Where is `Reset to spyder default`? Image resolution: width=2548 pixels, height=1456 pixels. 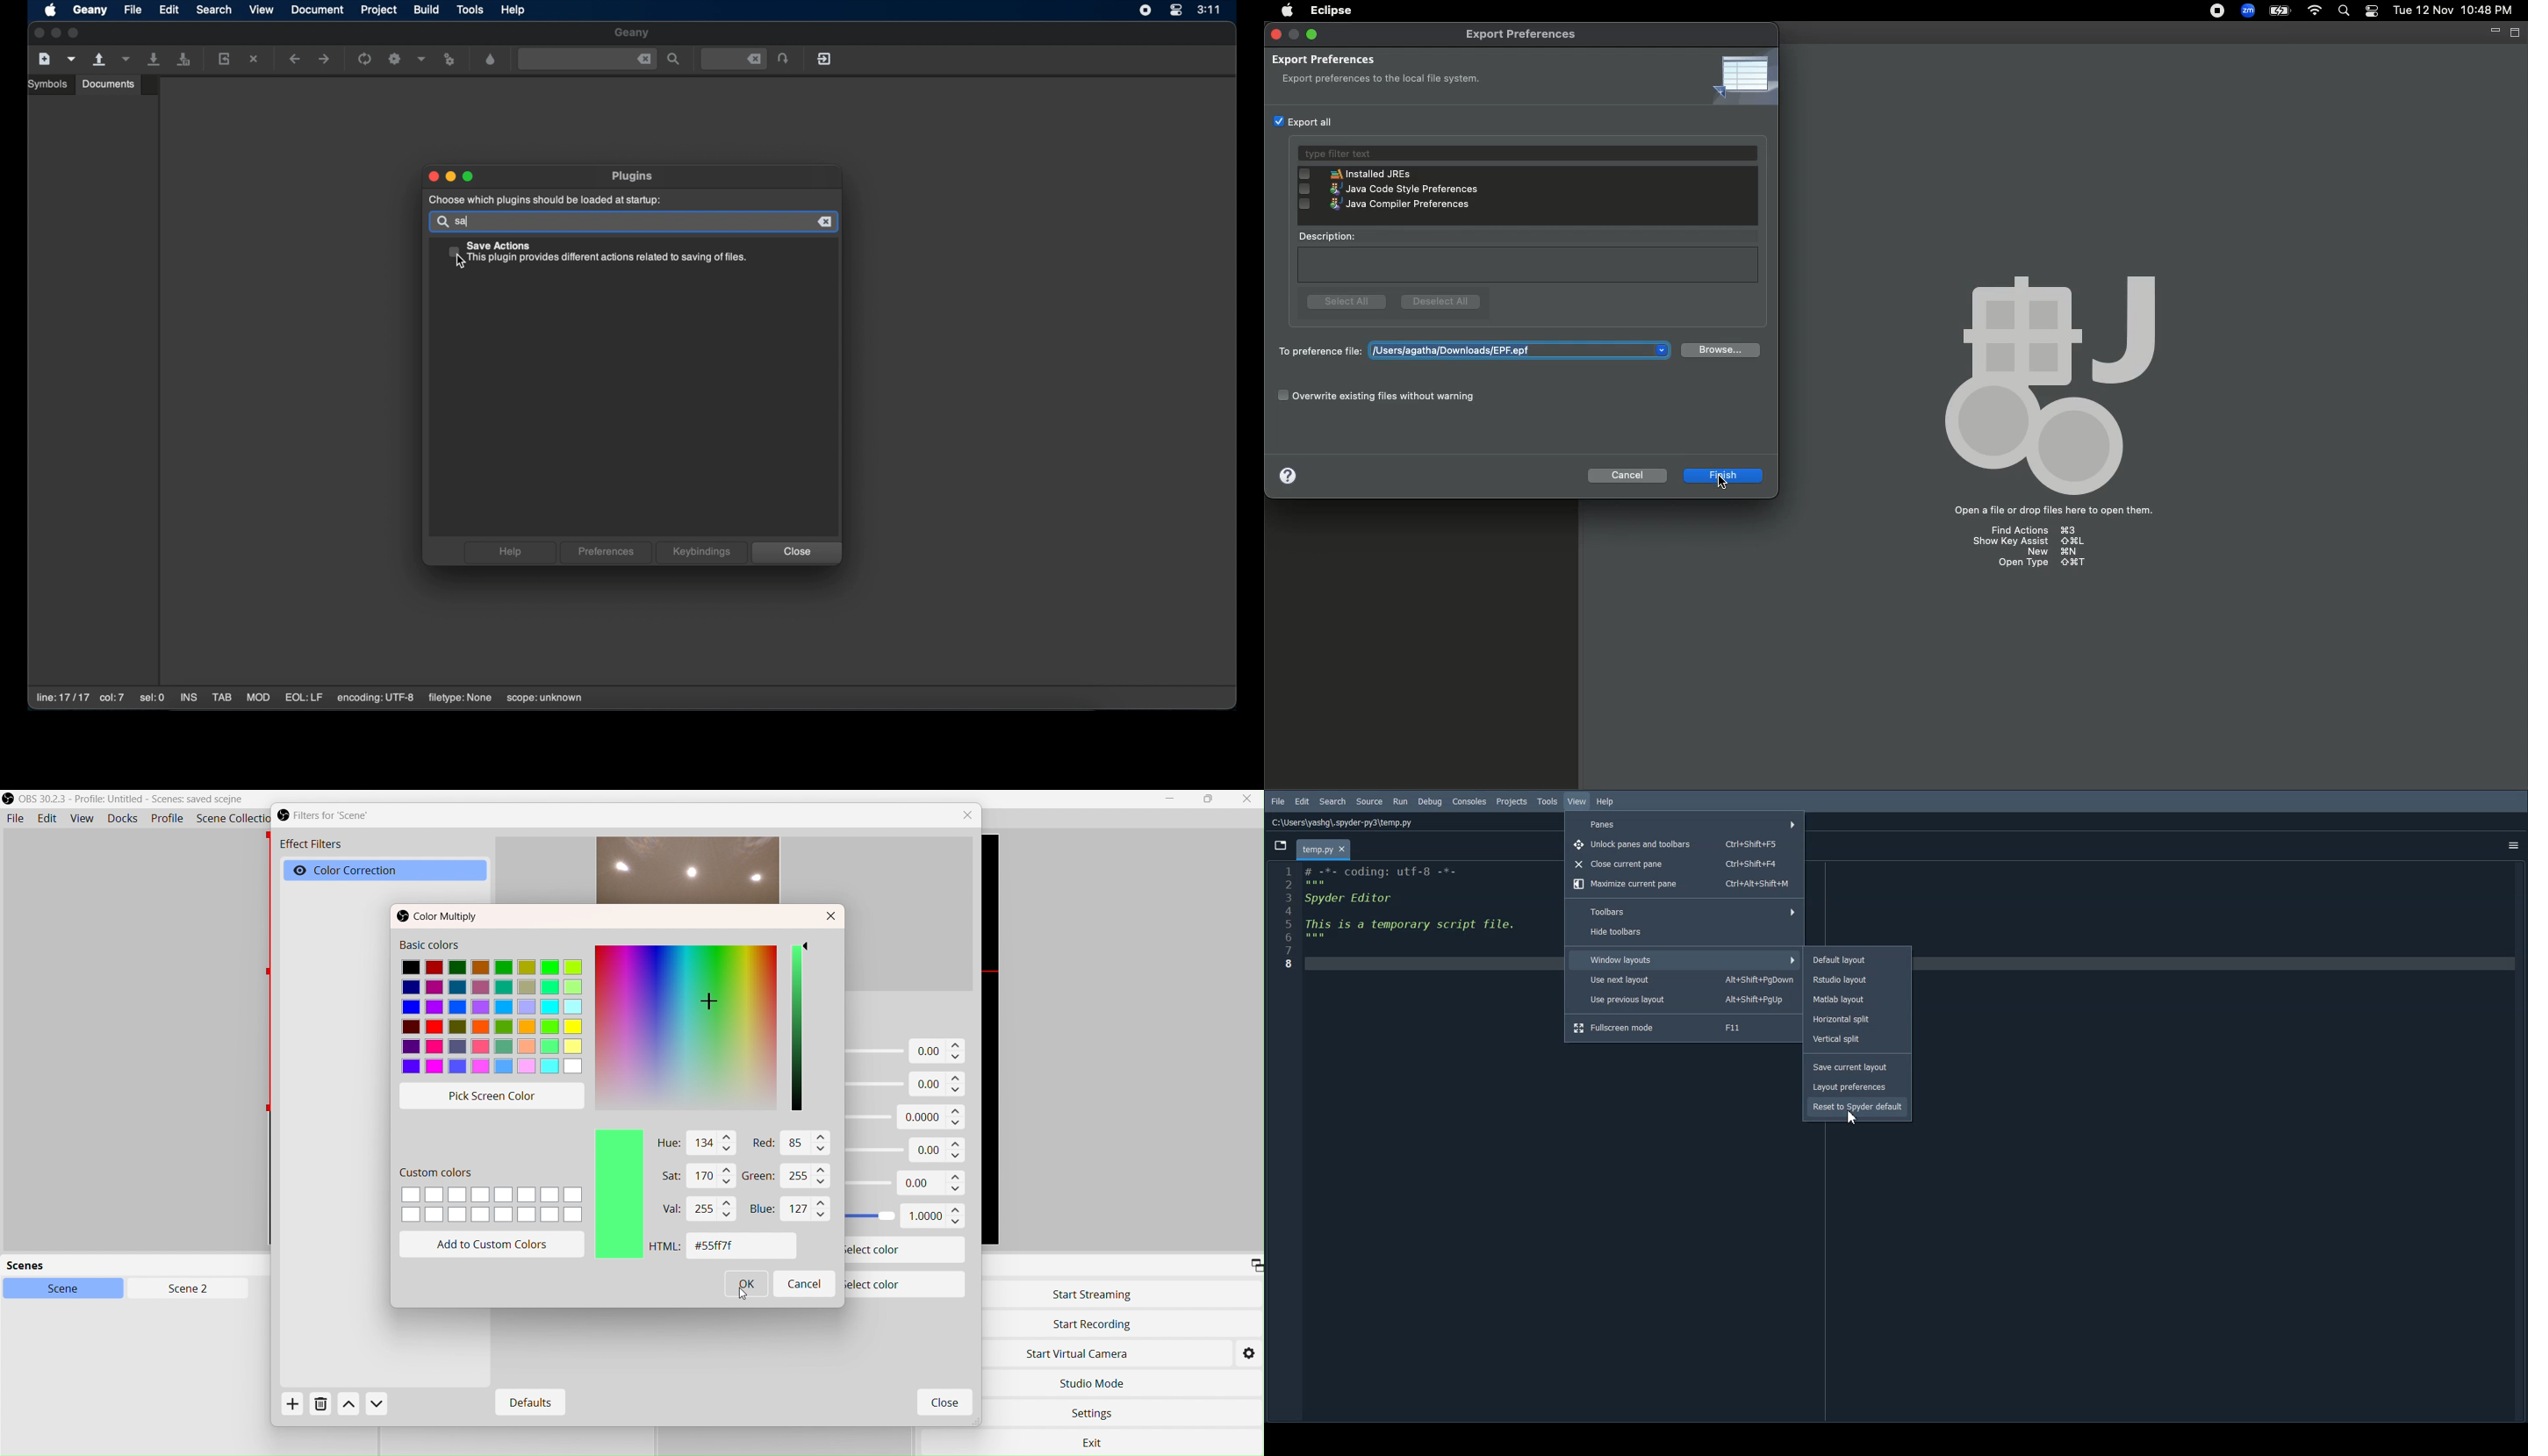 Reset to spyder default is located at coordinates (1856, 1106).